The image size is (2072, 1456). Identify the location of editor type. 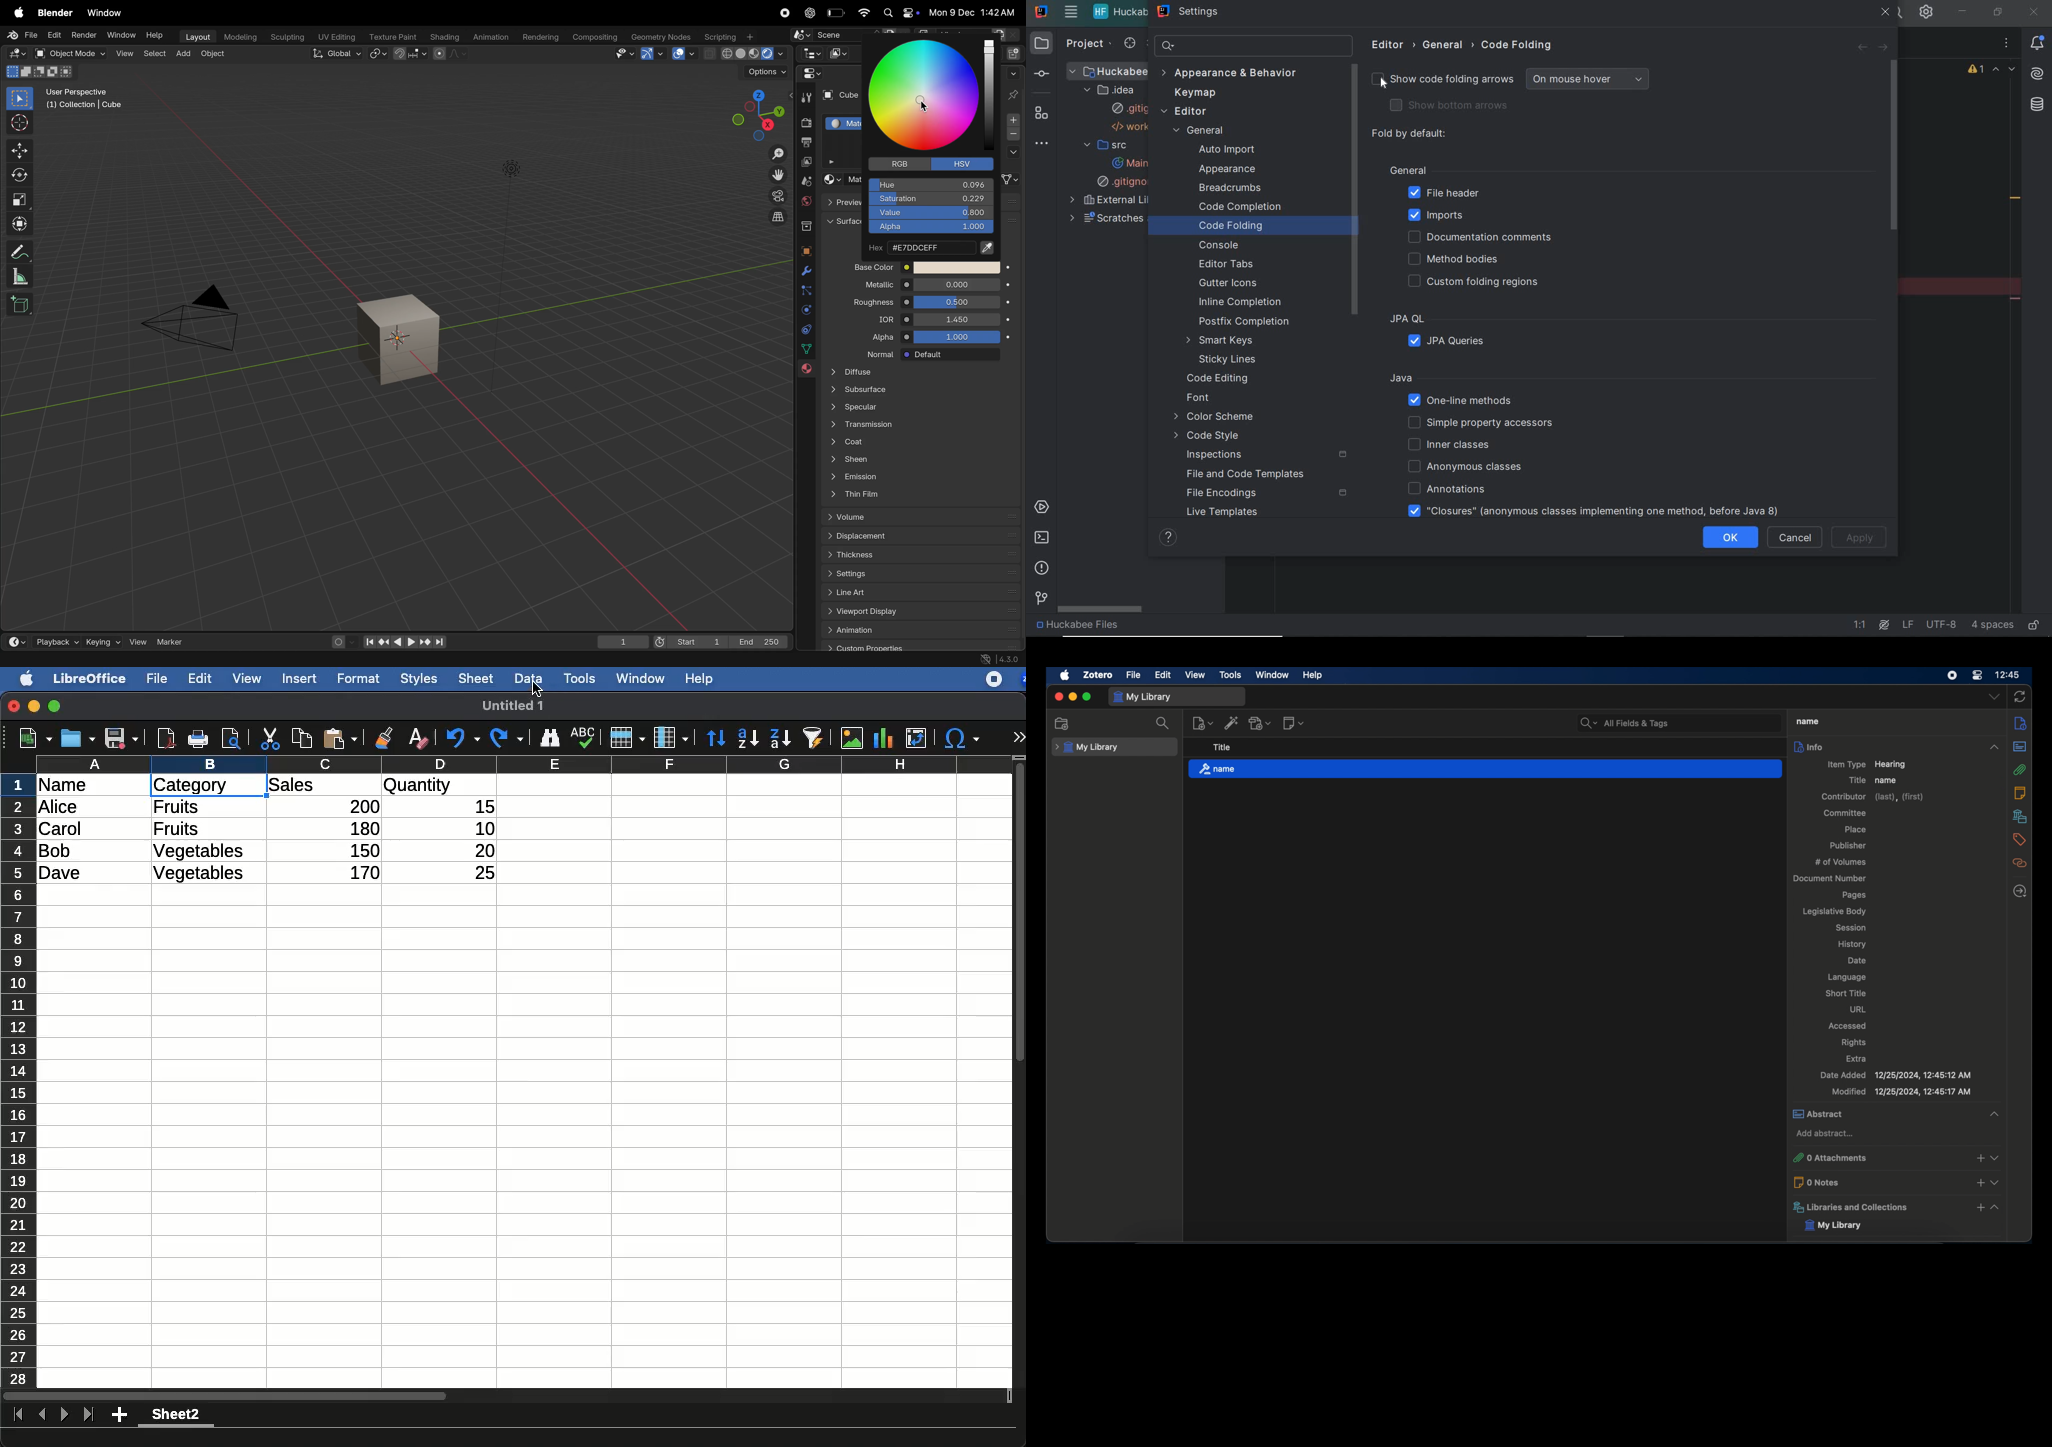
(11, 640).